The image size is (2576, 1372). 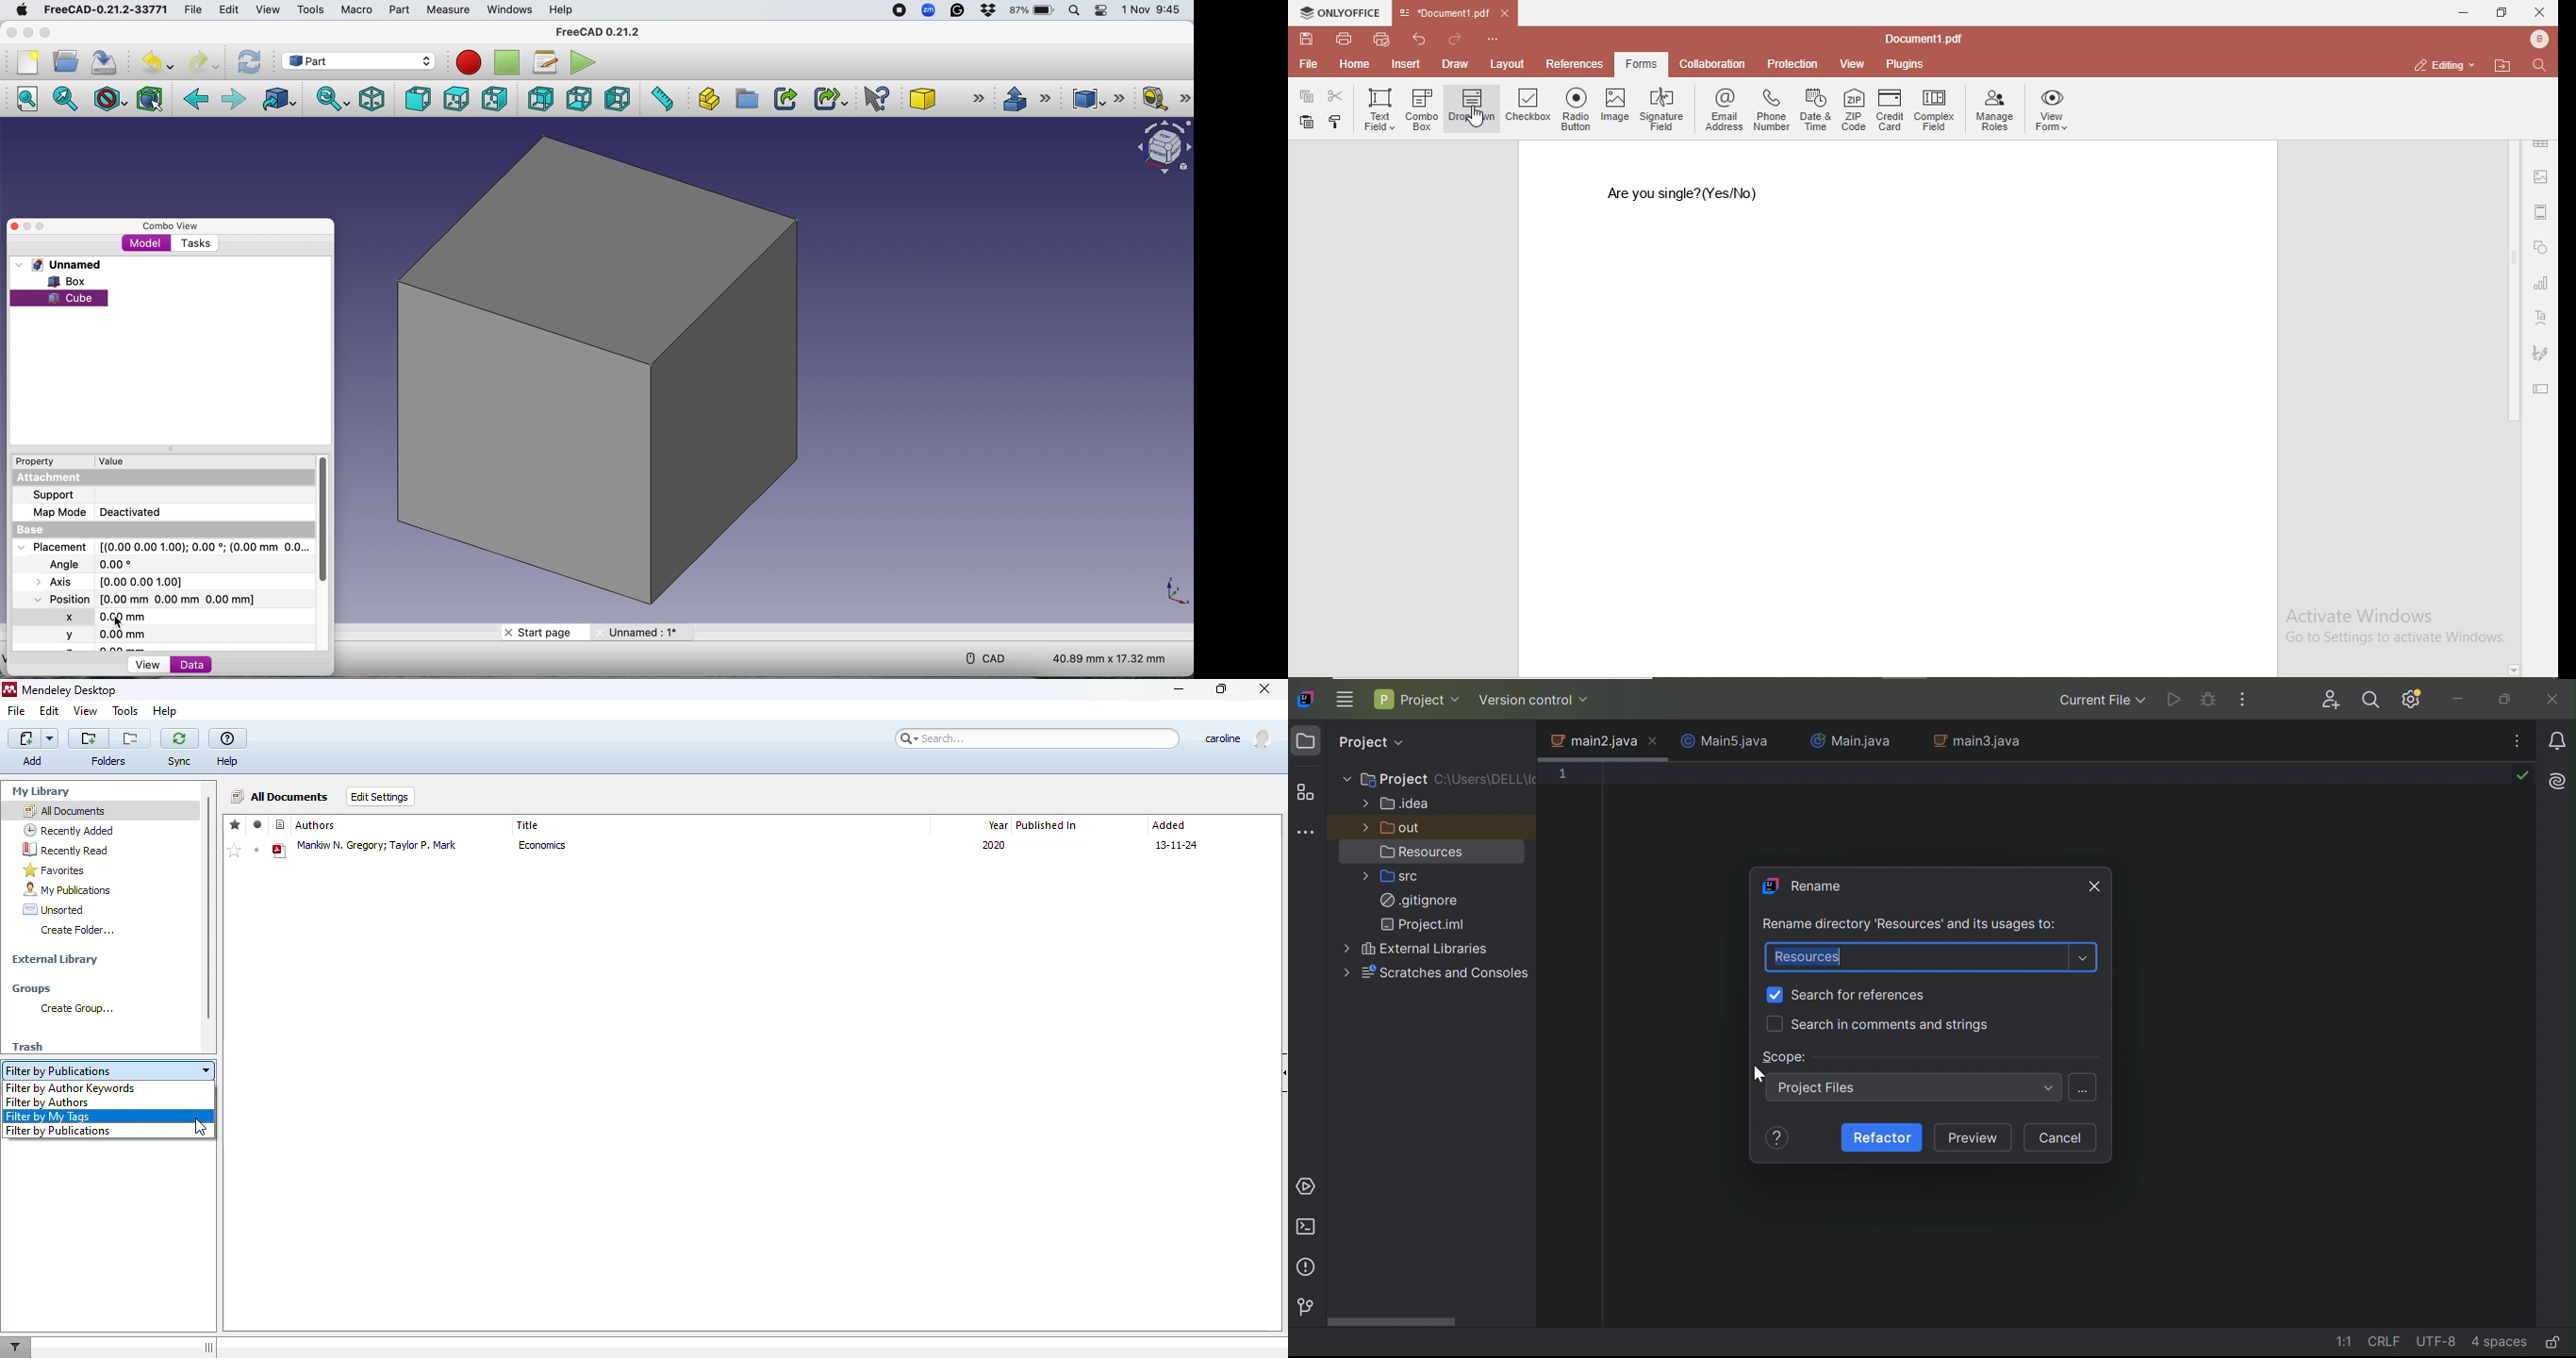 I want to click on Data, so click(x=213, y=665).